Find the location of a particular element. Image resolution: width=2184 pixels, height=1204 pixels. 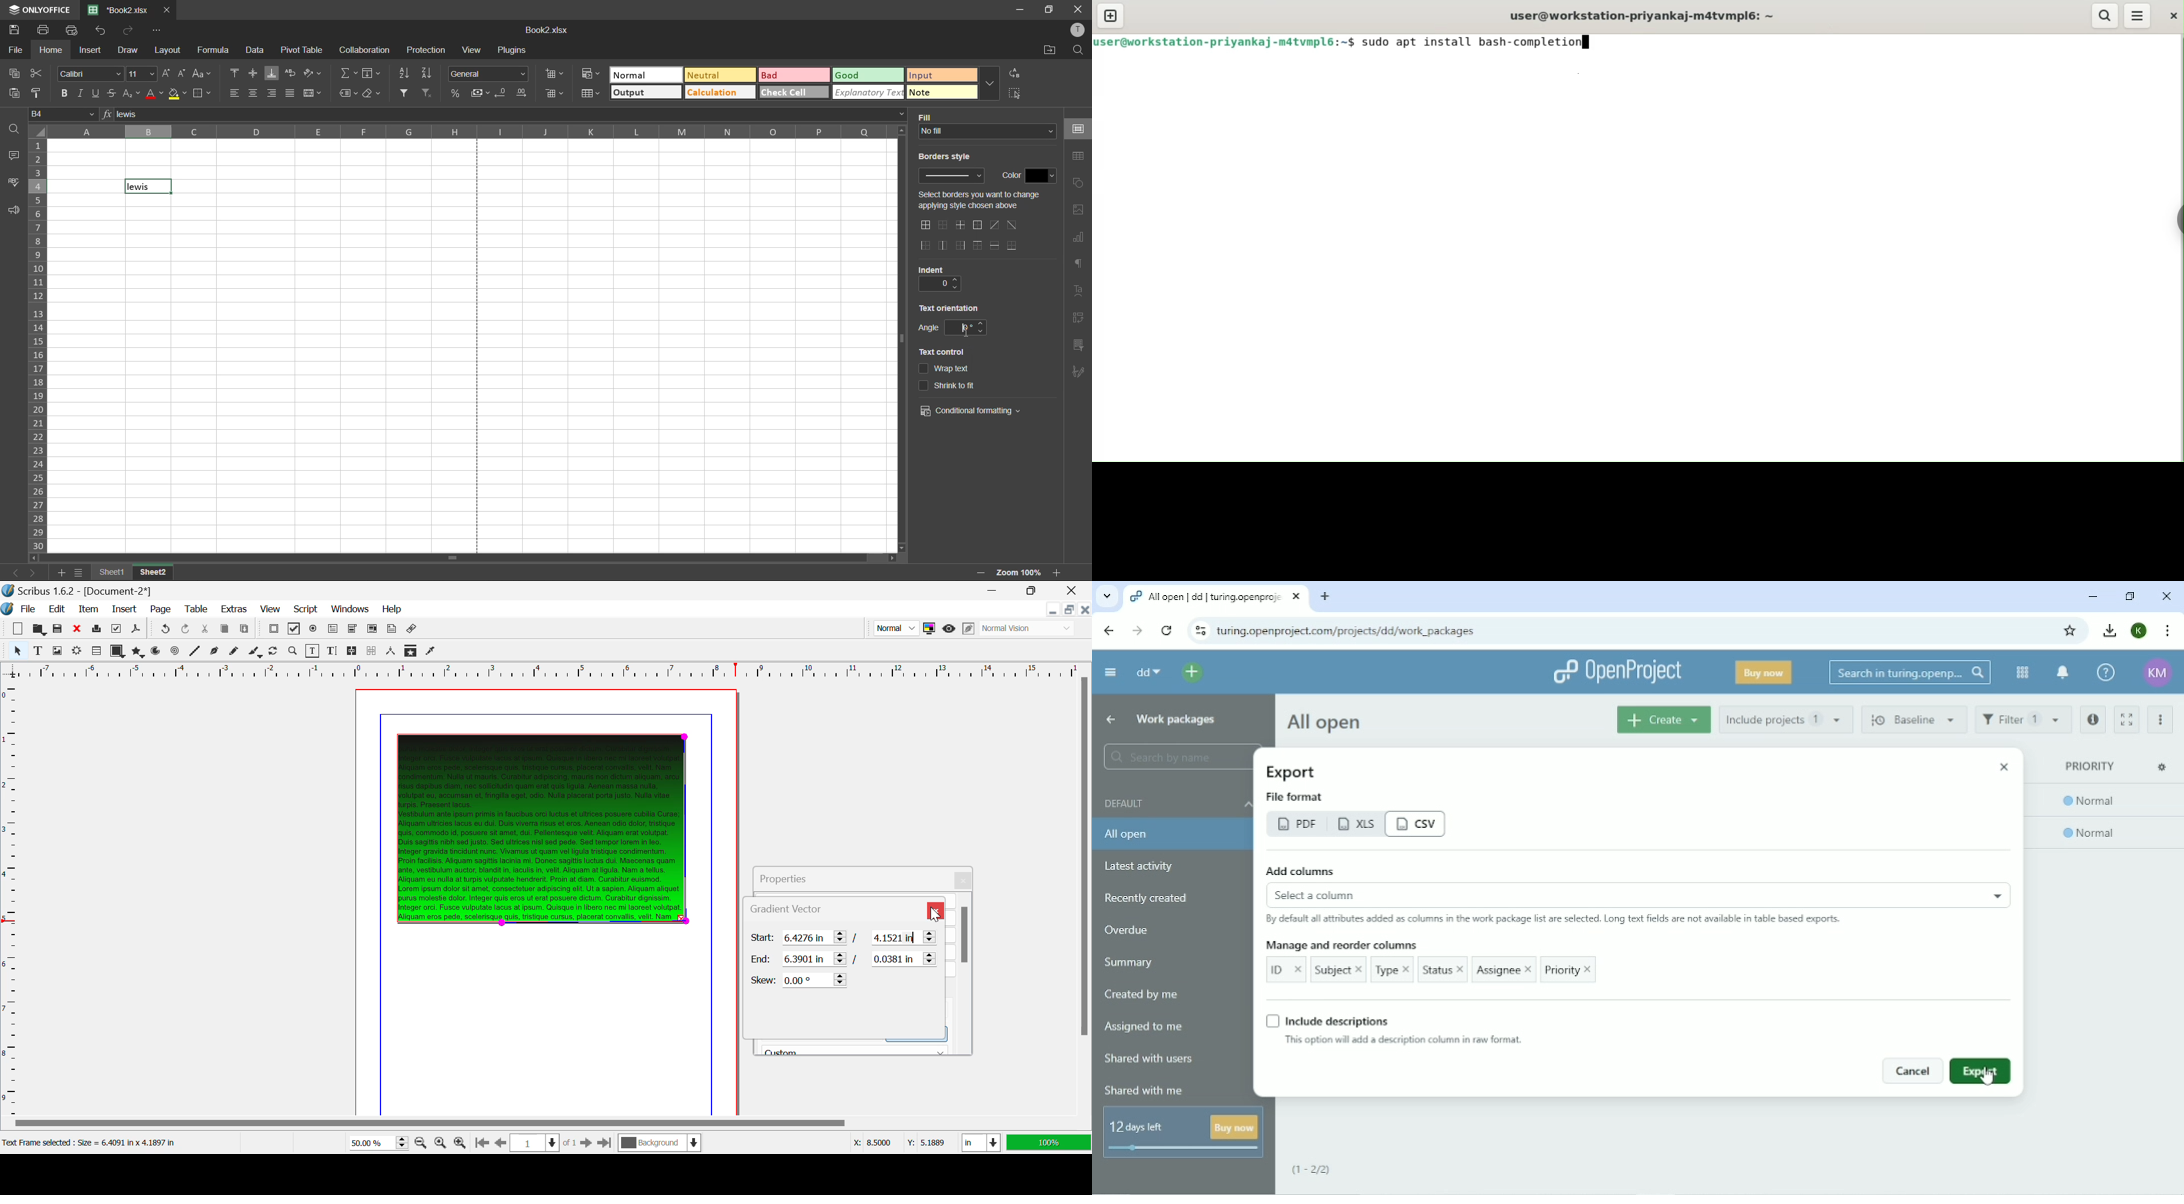

increase angle is located at coordinates (983, 323).